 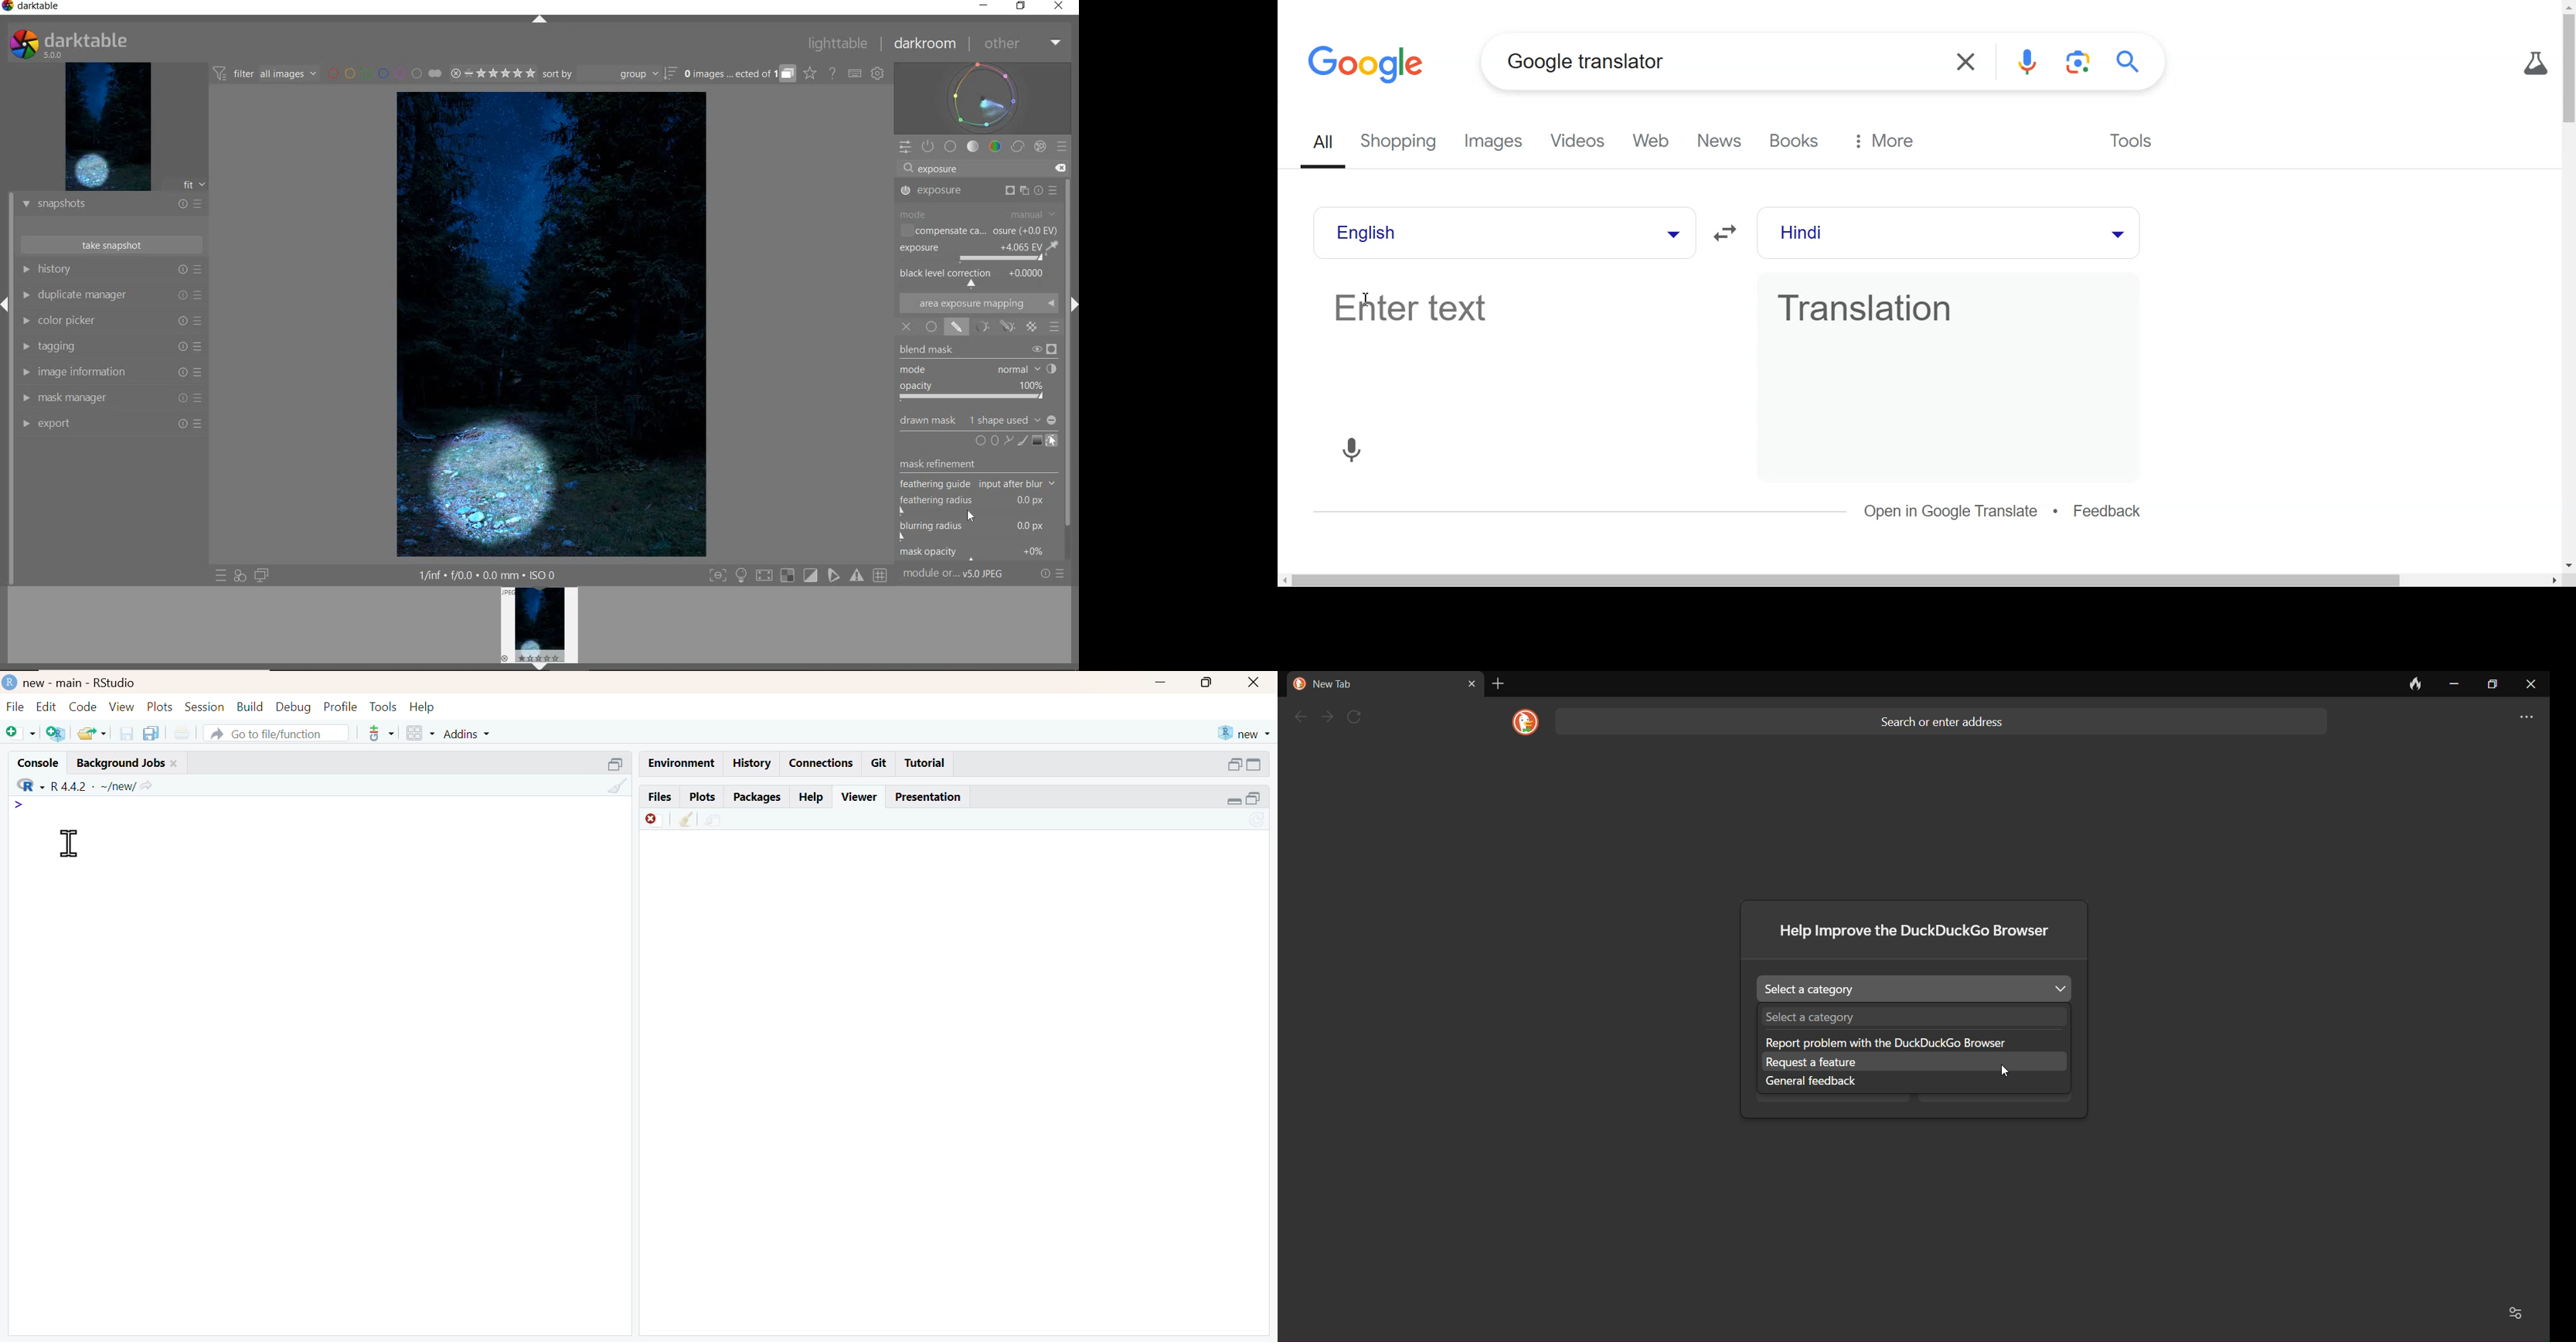 I want to click on TONE, so click(x=973, y=147).